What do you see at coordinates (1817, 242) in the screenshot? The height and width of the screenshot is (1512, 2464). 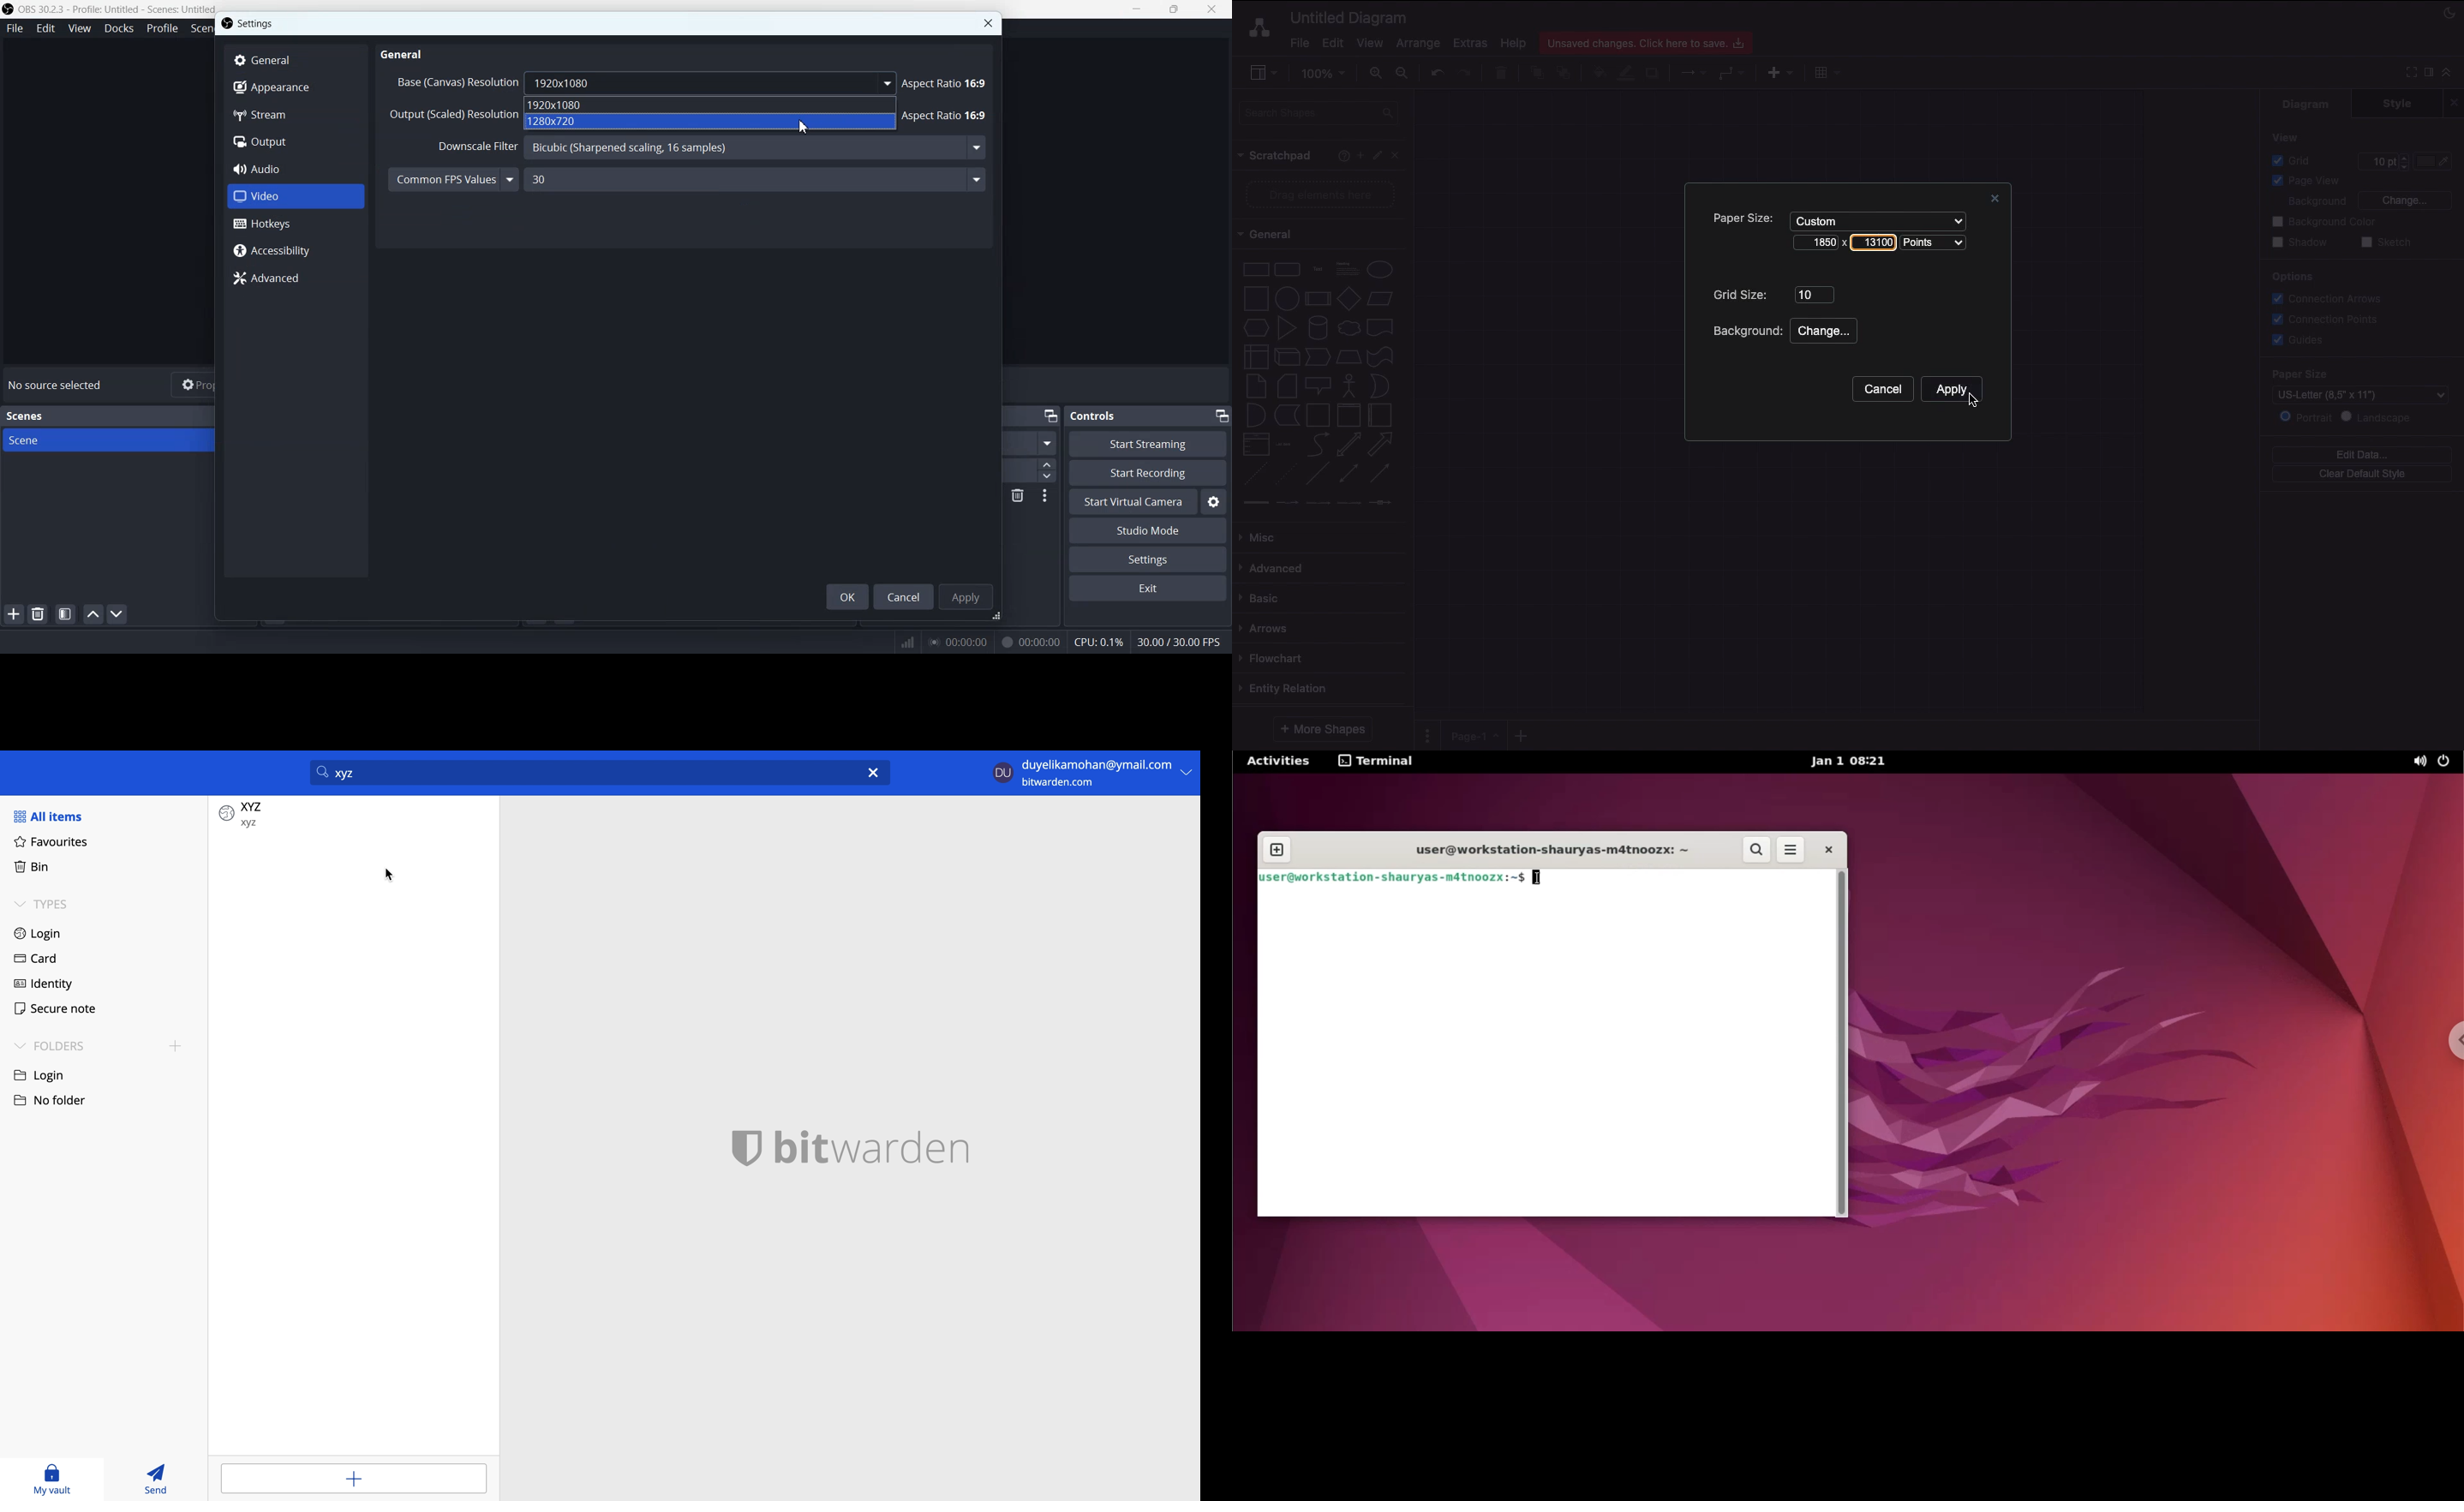 I see `1850` at bounding box center [1817, 242].